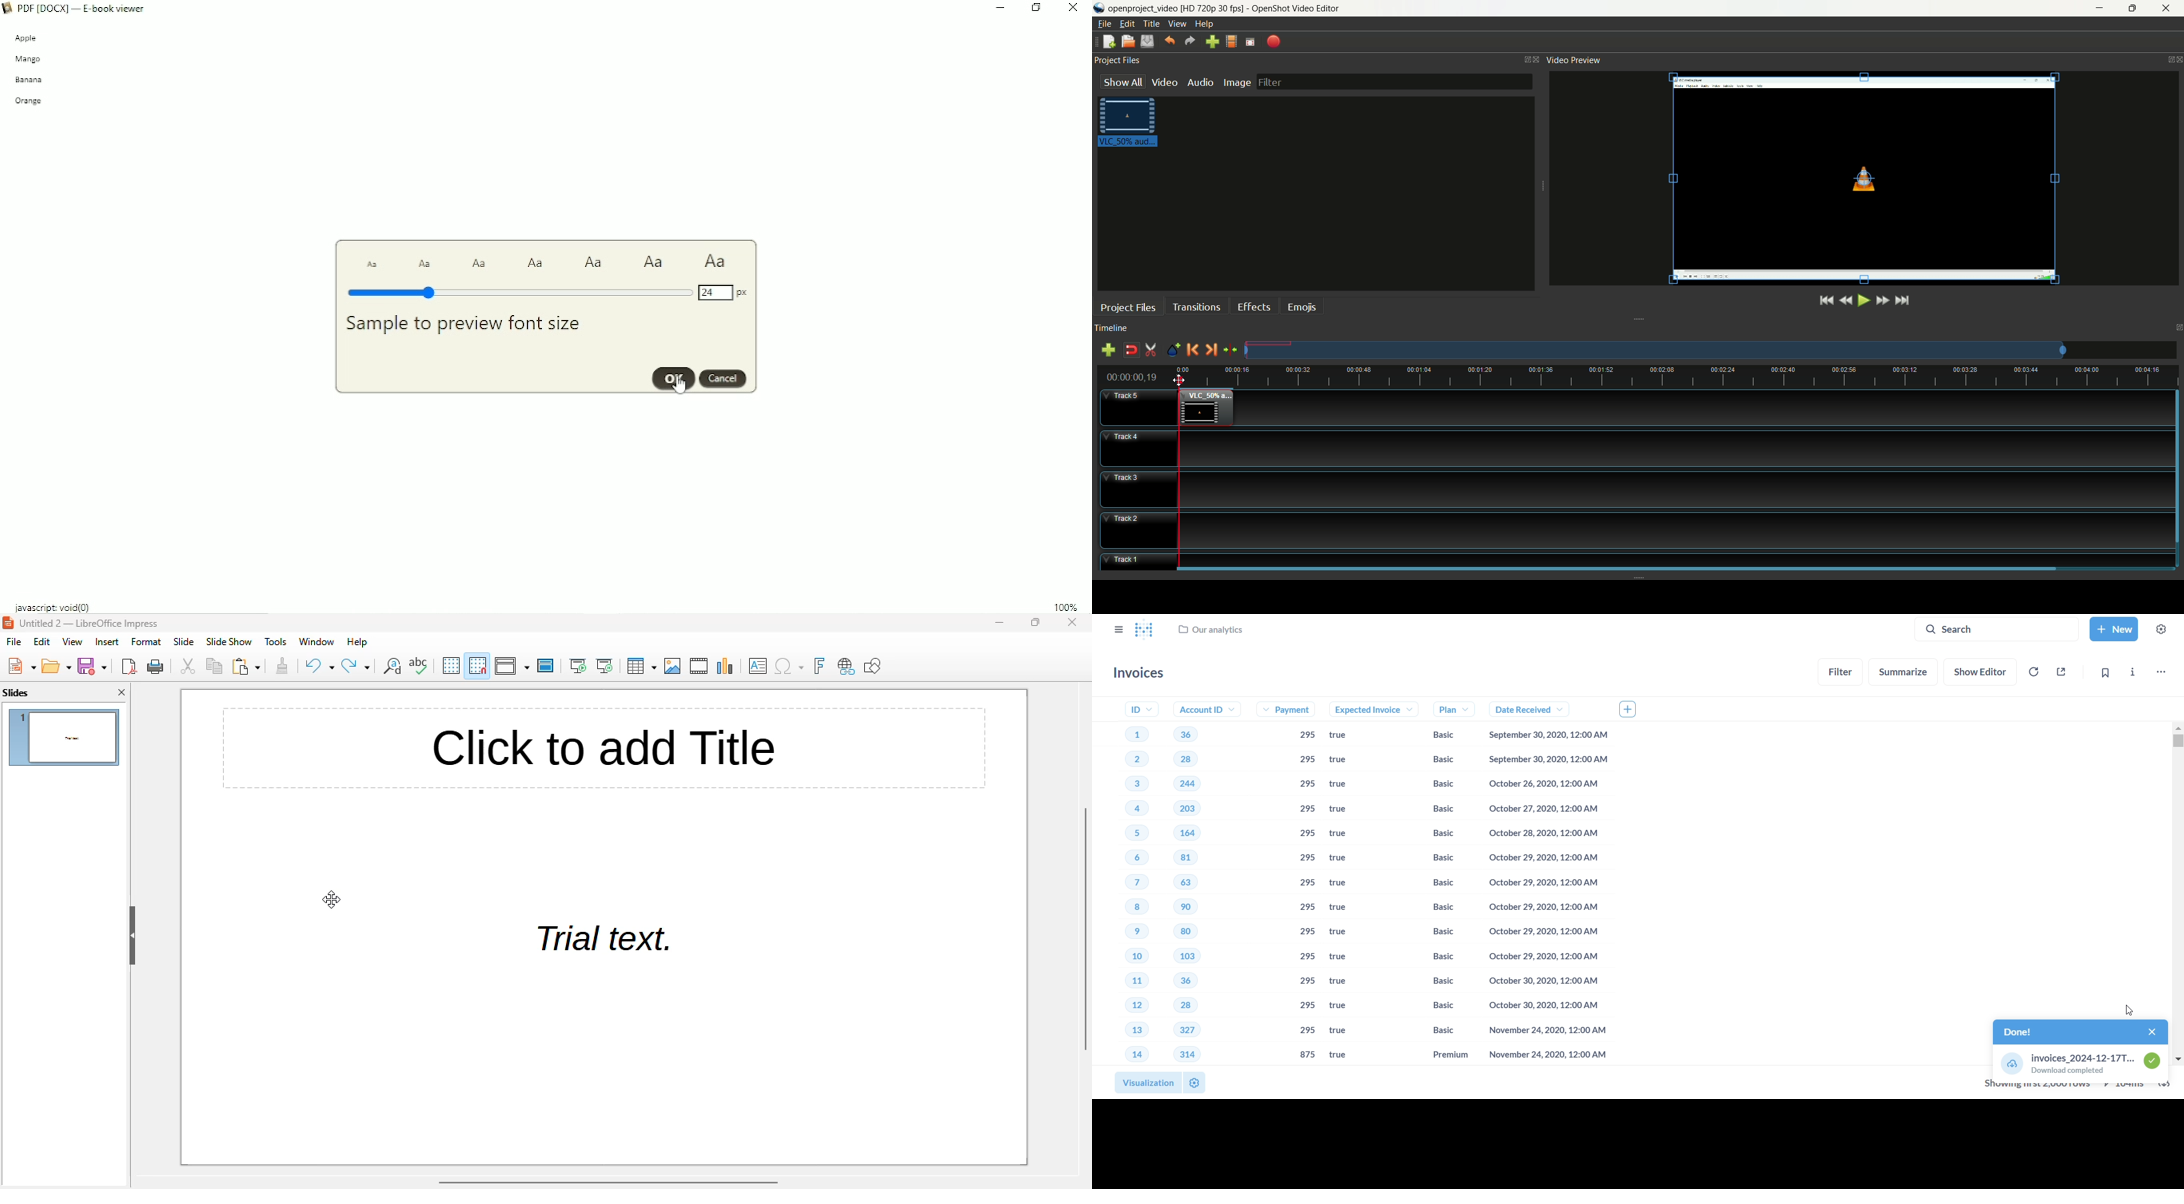 The height and width of the screenshot is (1204, 2184). I want to click on print, so click(156, 667).